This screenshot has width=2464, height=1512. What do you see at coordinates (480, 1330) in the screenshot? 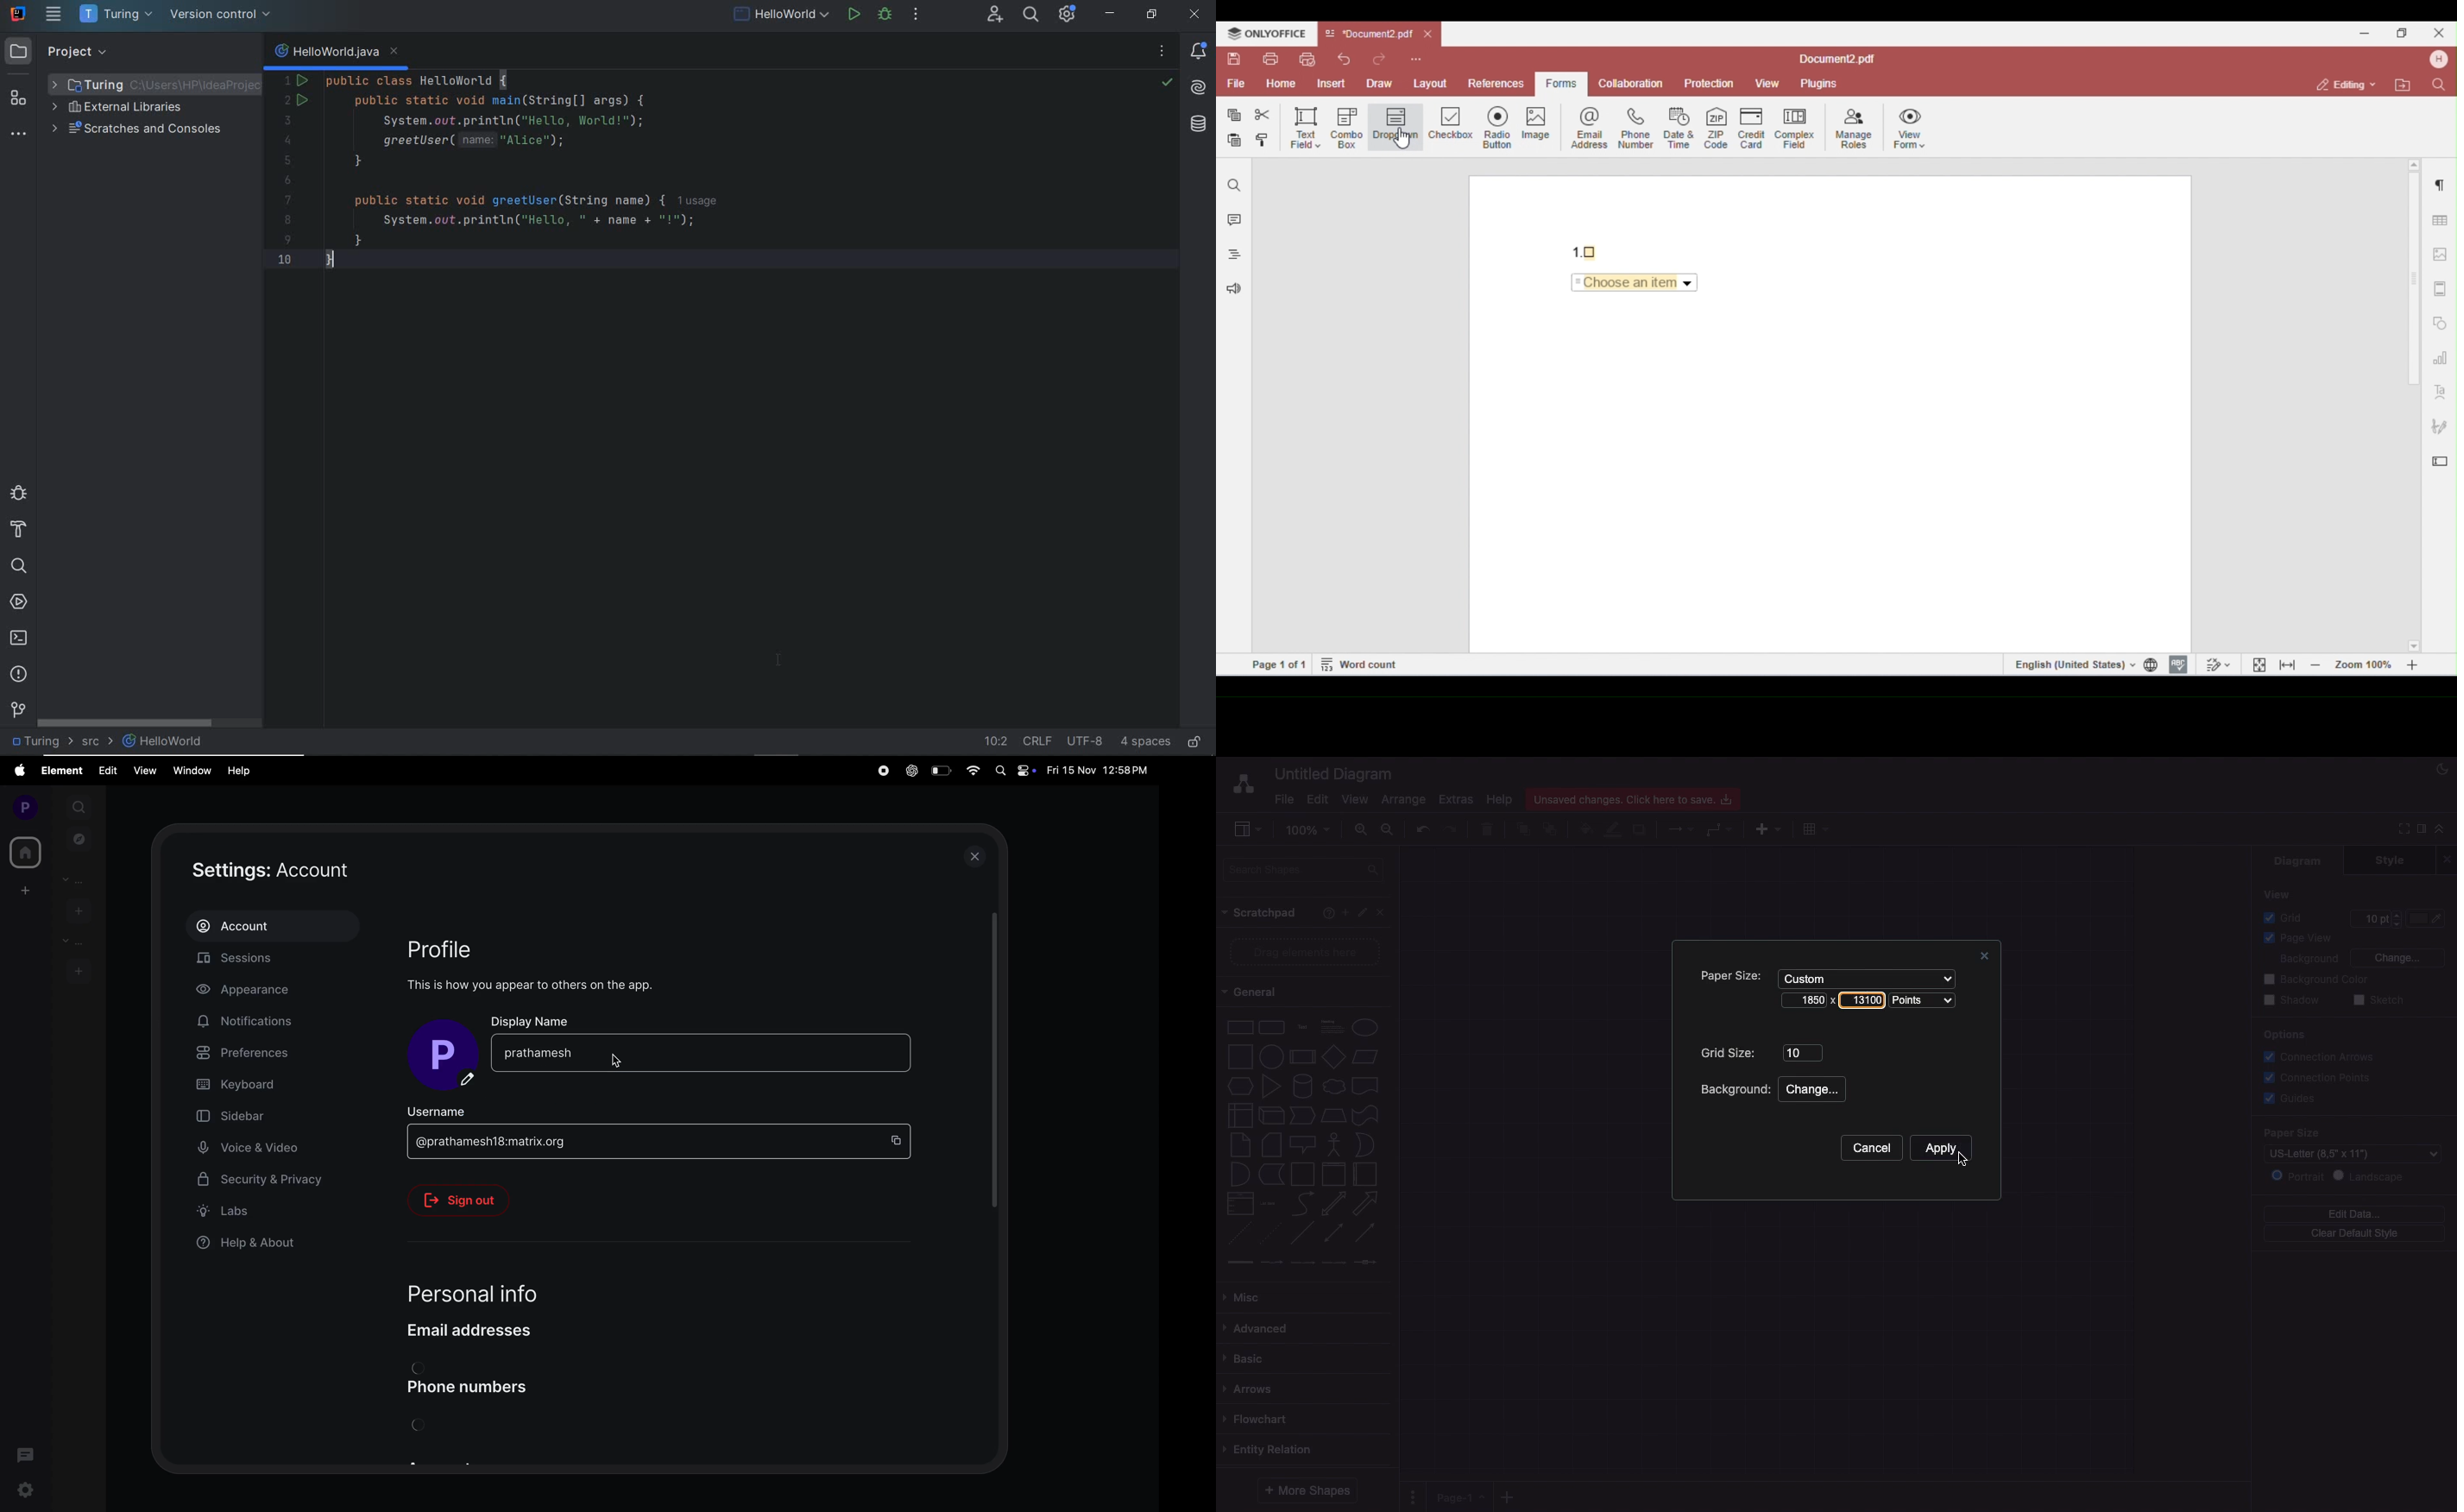
I see `email addresses` at bounding box center [480, 1330].